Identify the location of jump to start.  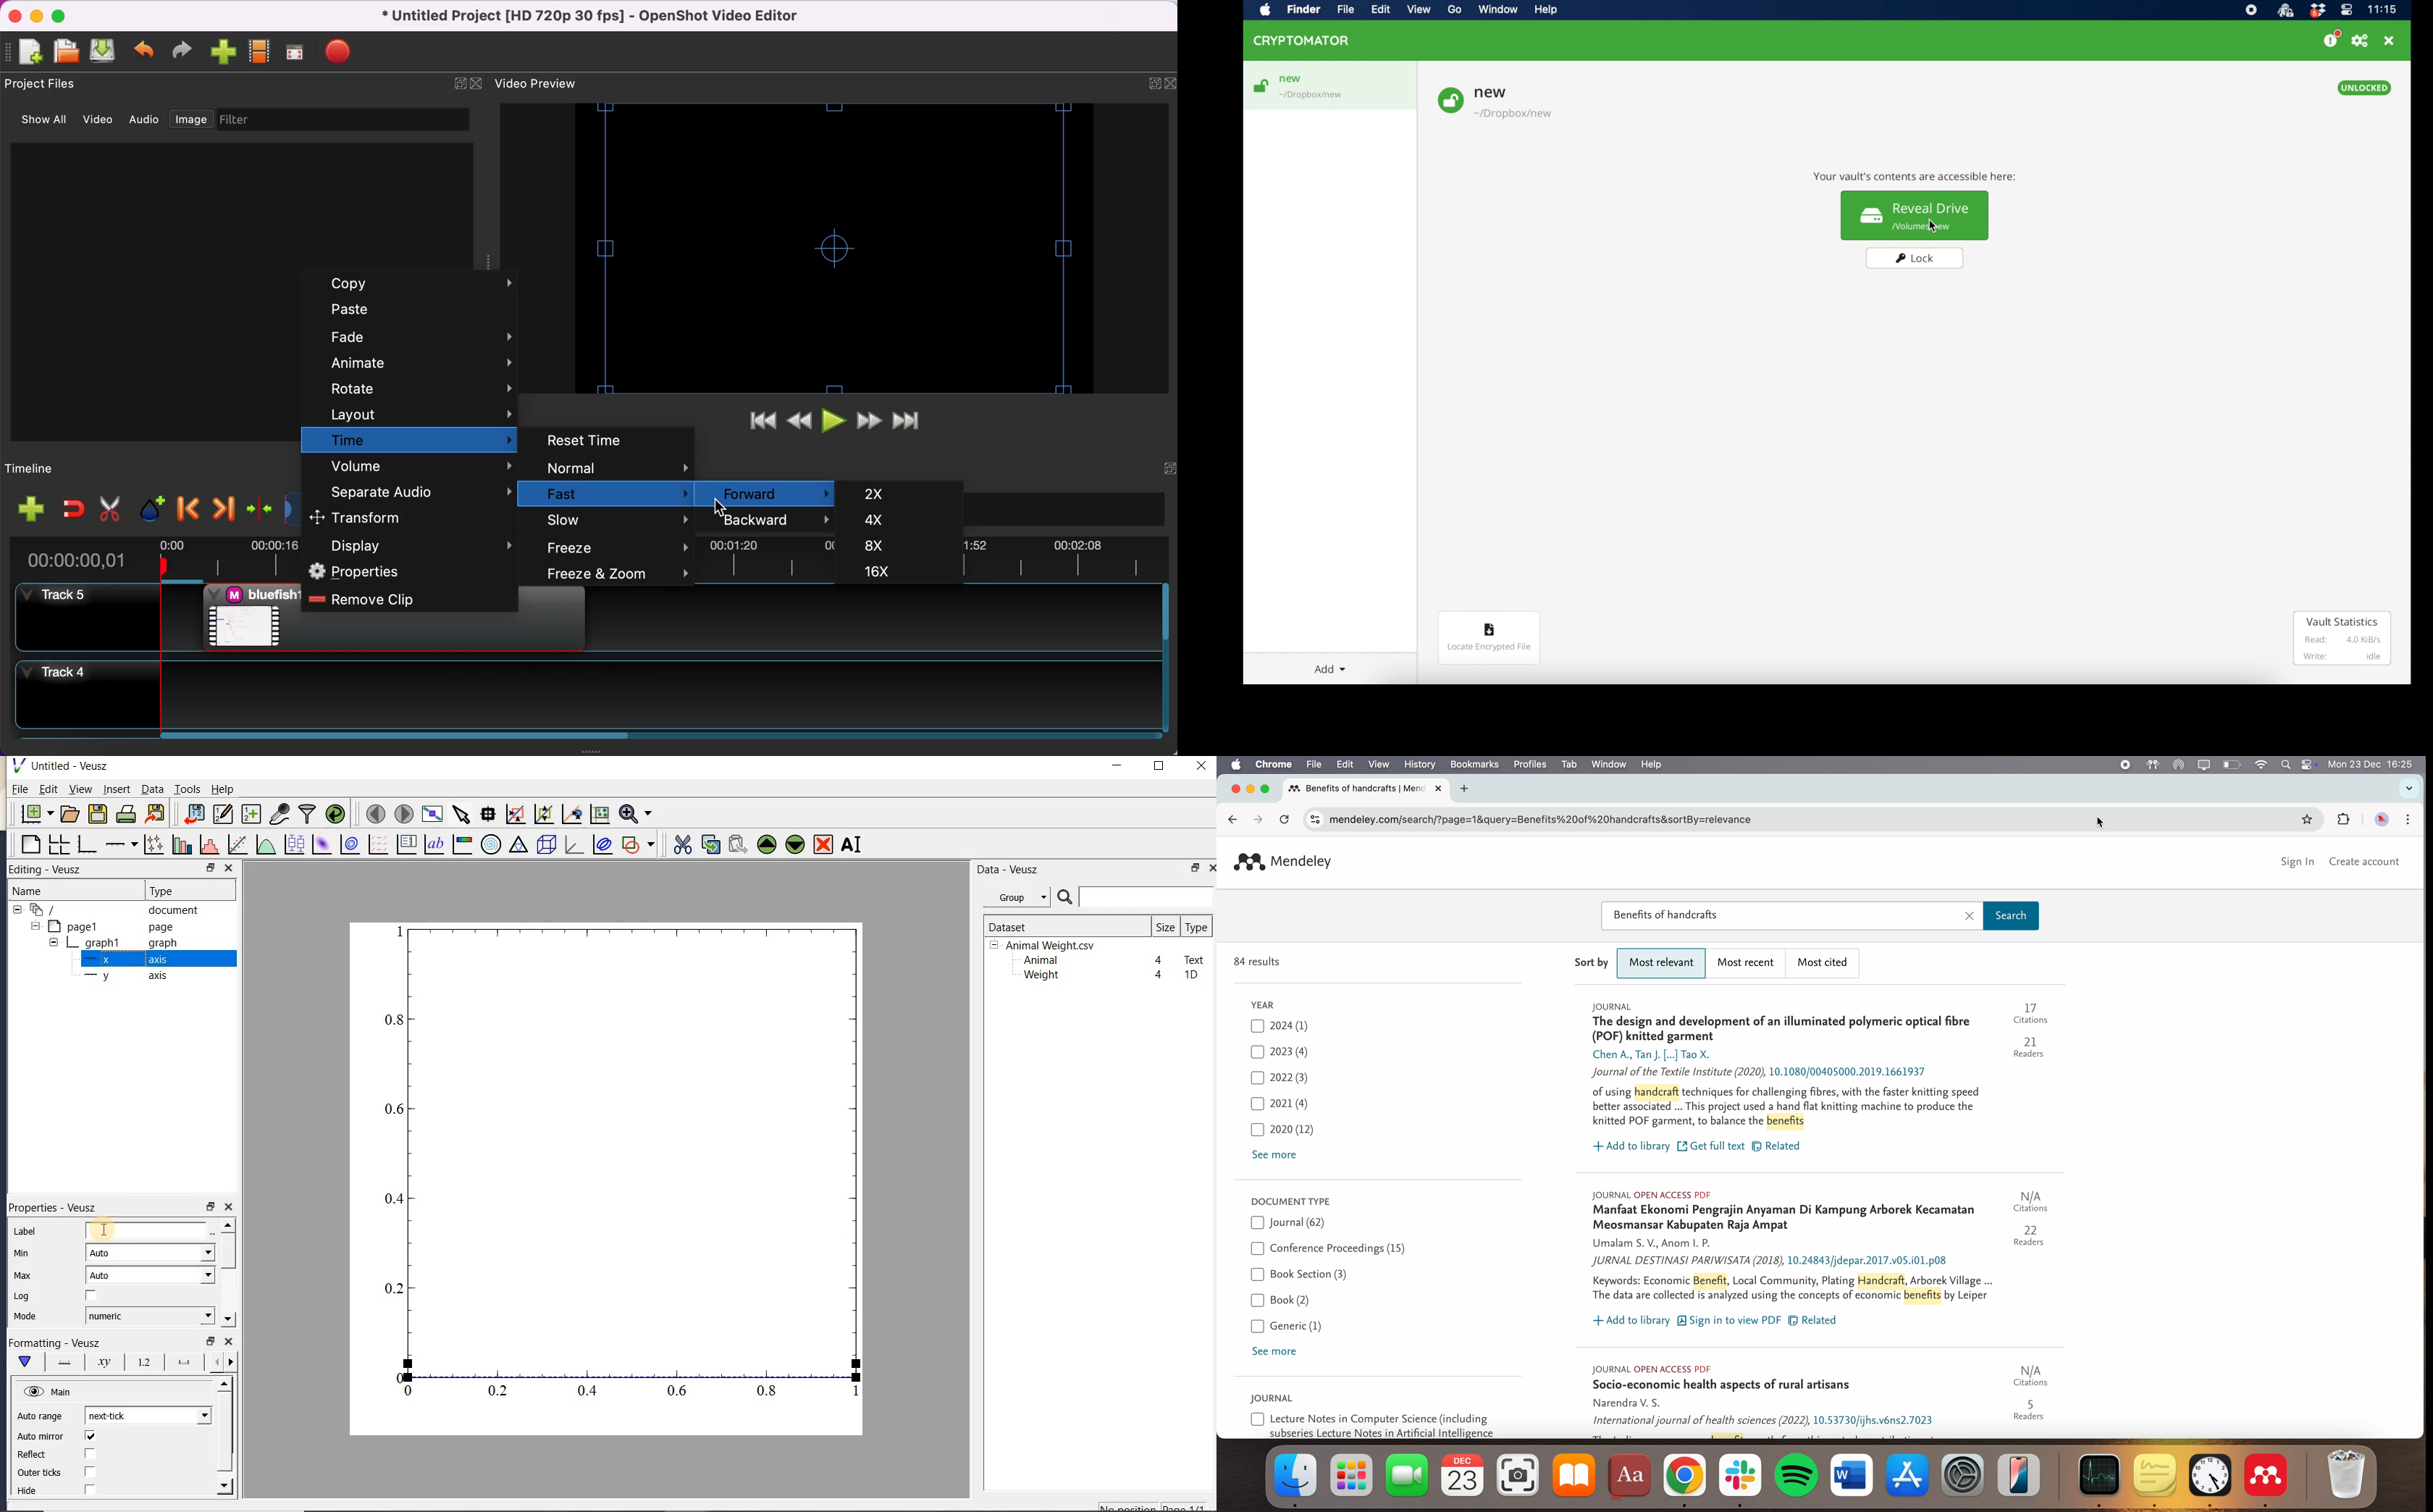
(760, 423).